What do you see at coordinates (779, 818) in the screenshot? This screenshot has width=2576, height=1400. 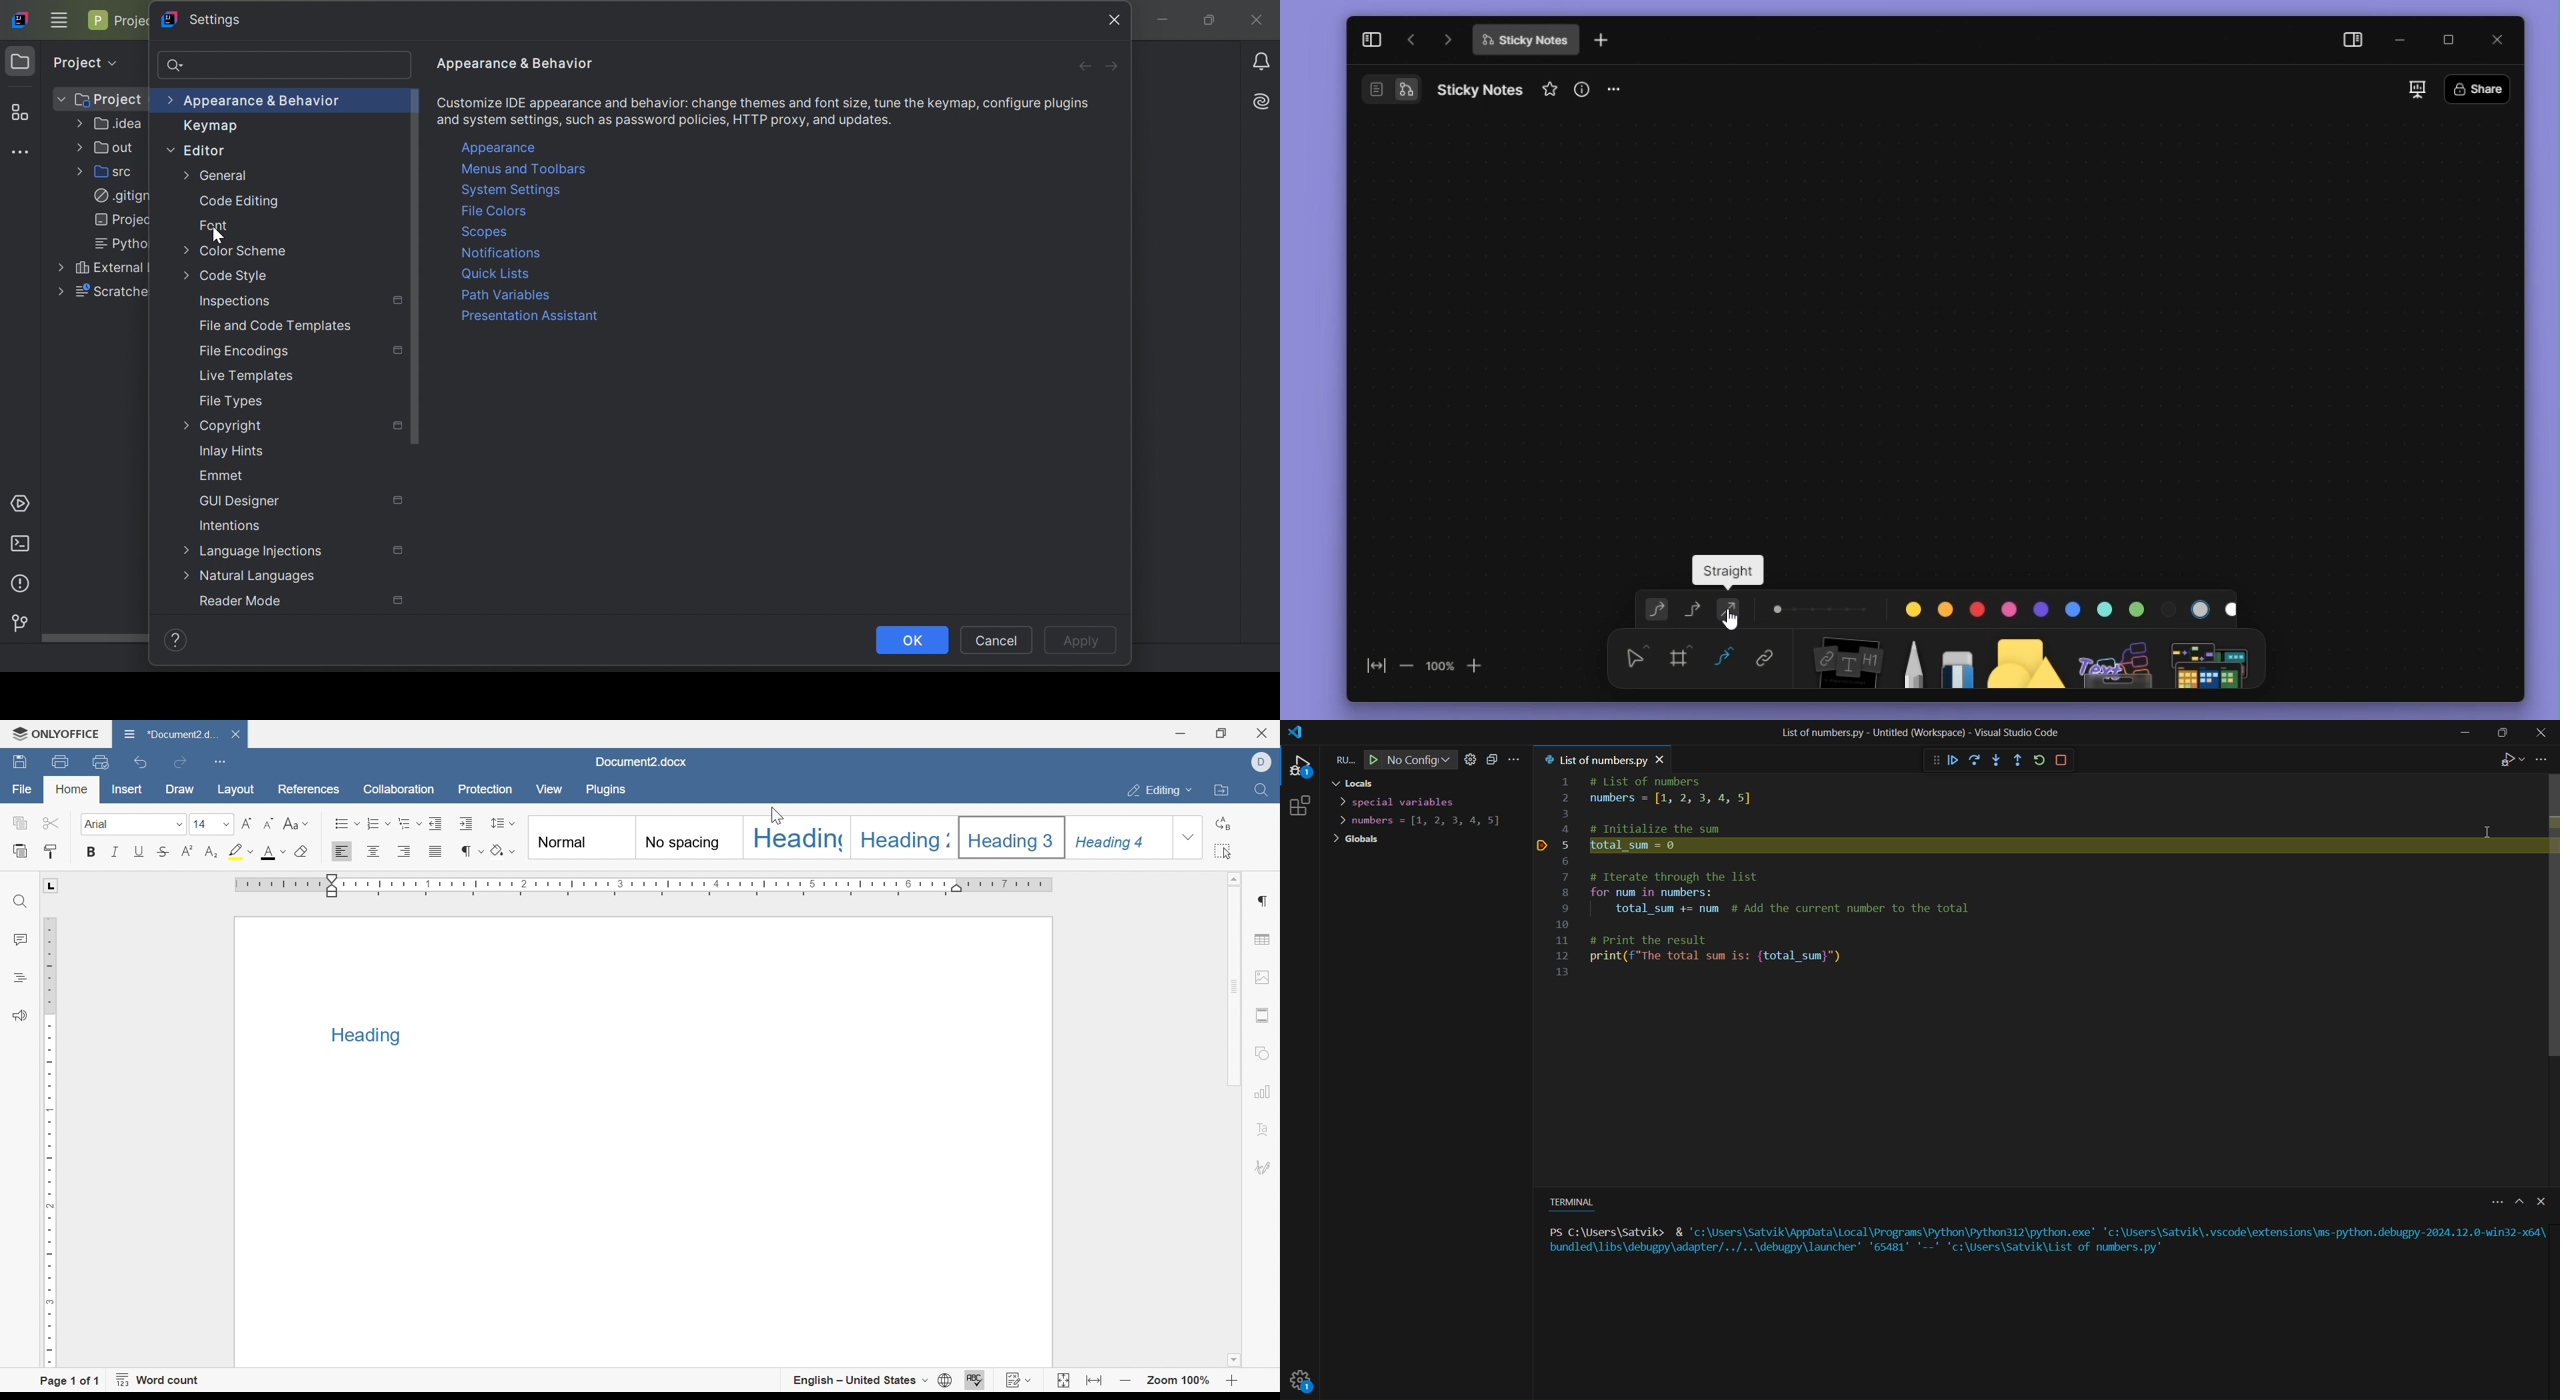 I see `Cursor` at bounding box center [779, 818].